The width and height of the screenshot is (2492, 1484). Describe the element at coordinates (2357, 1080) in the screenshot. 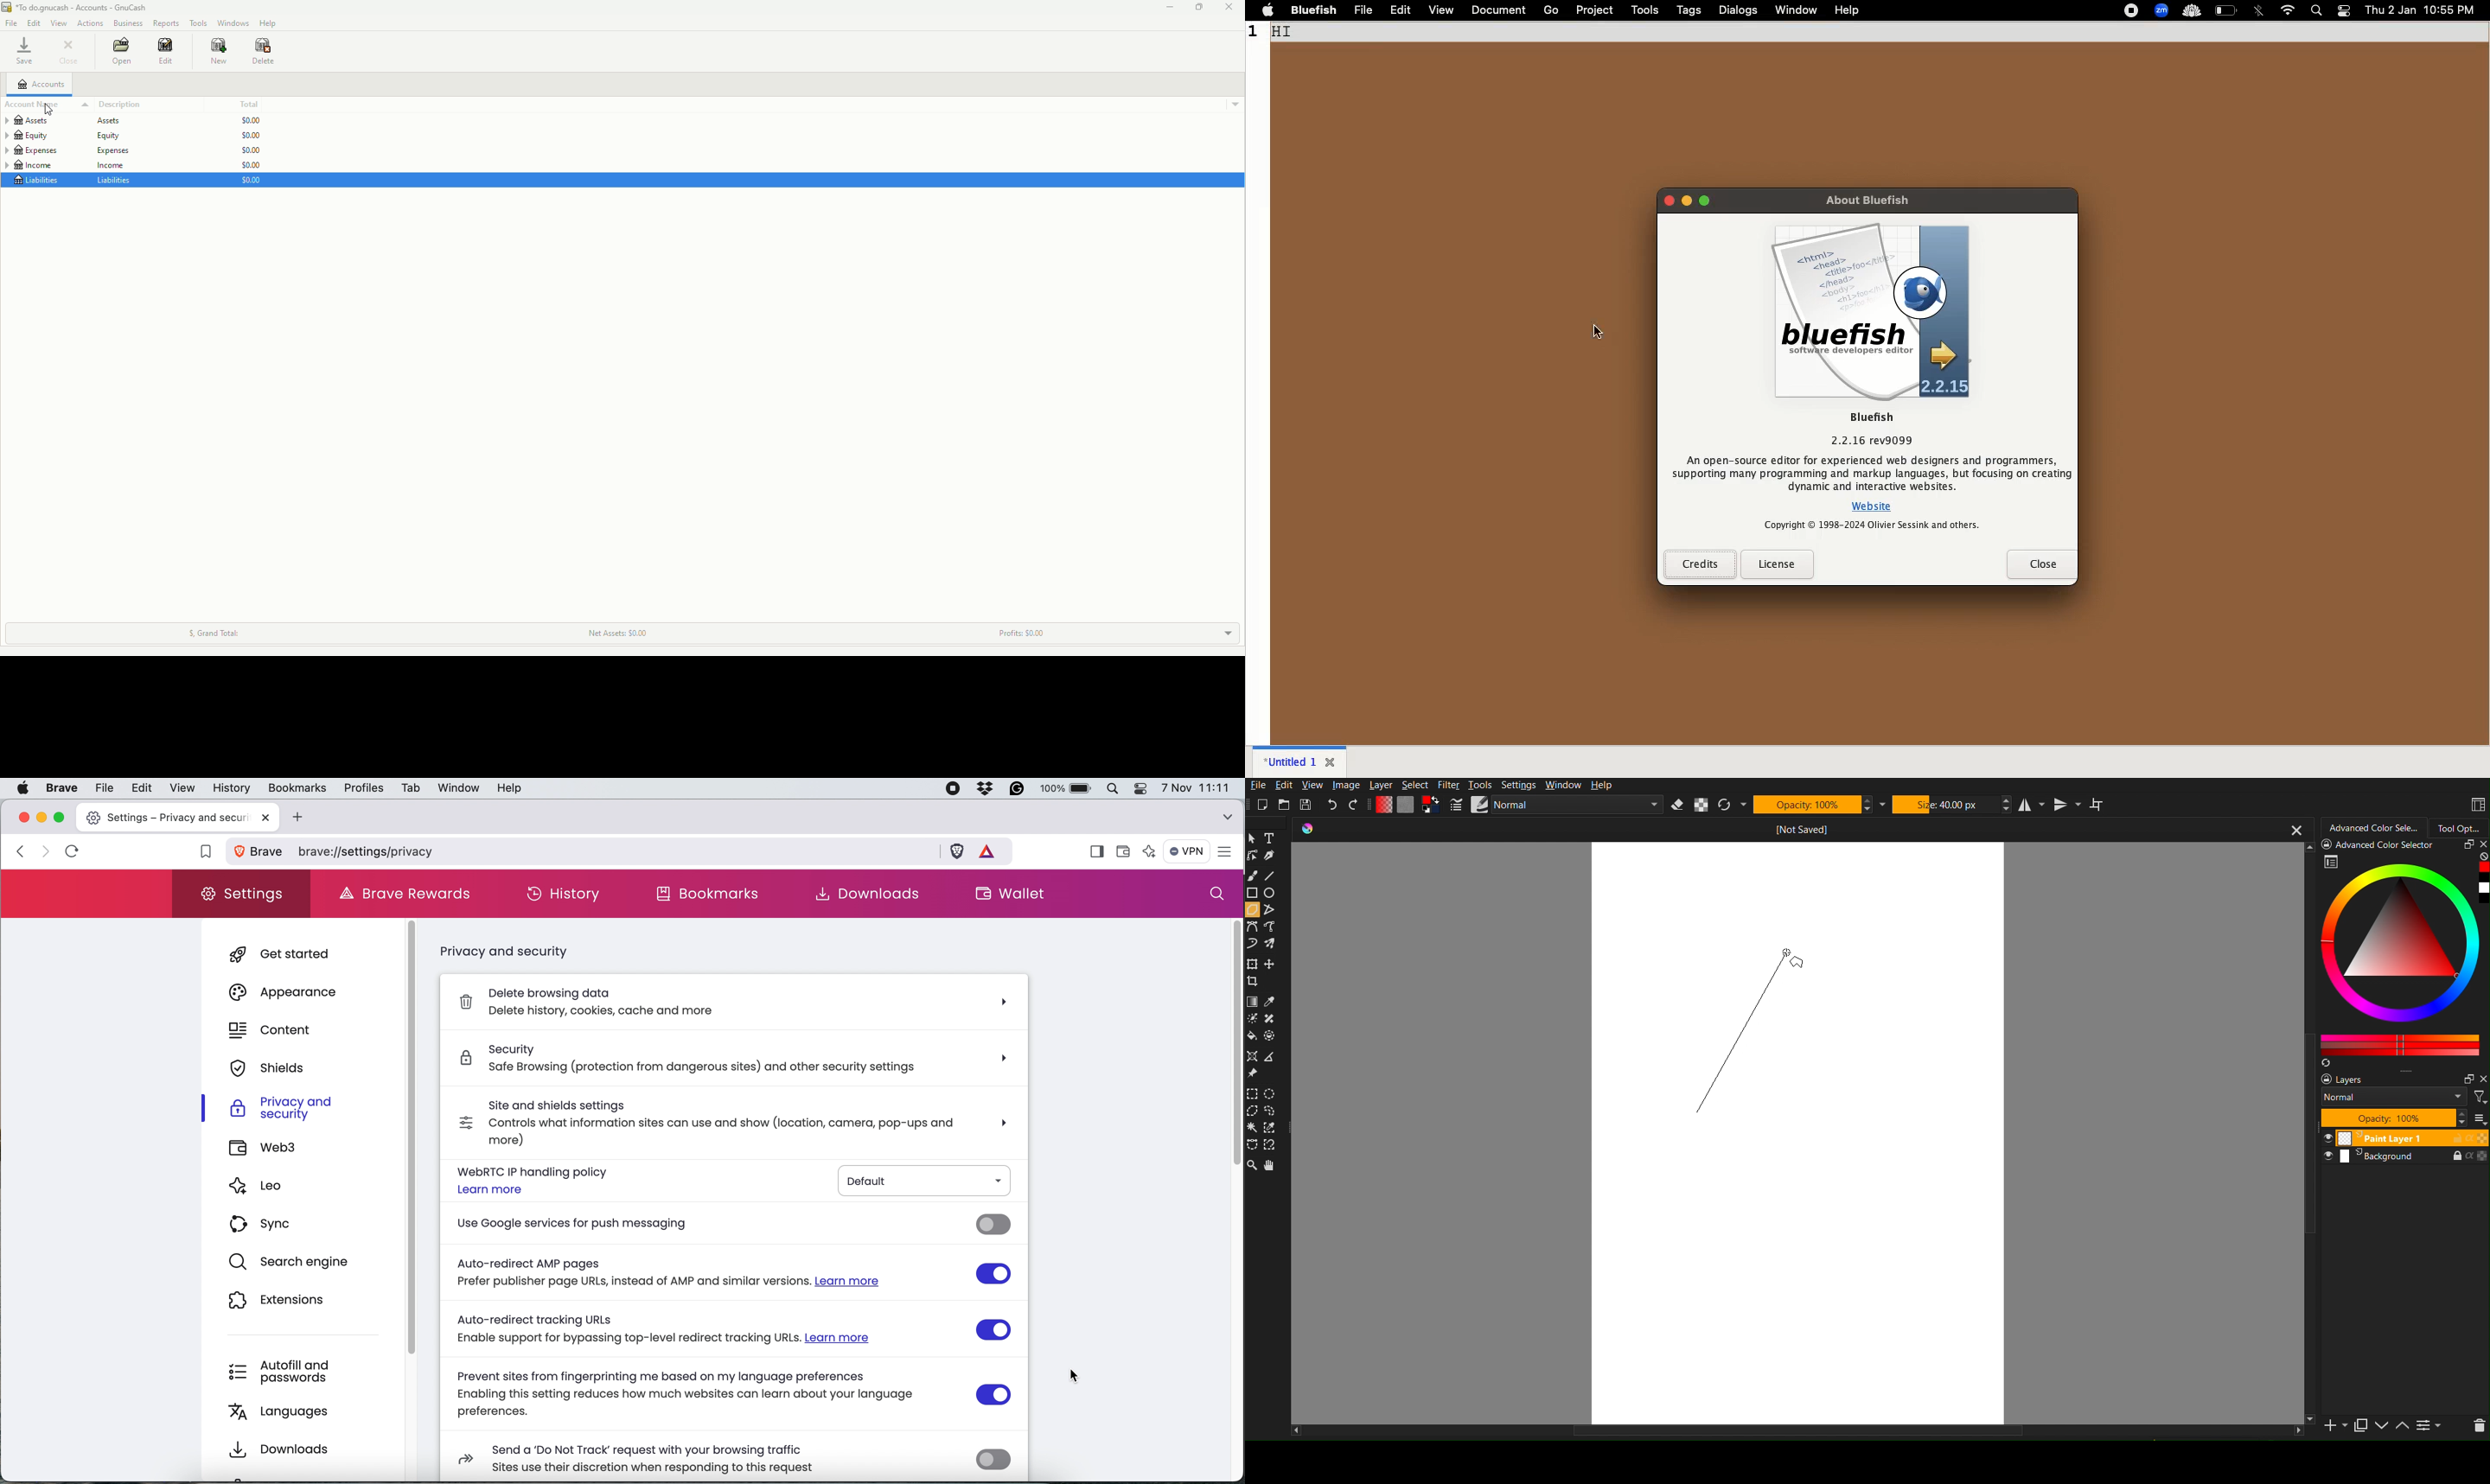

I see `layers` at that location.